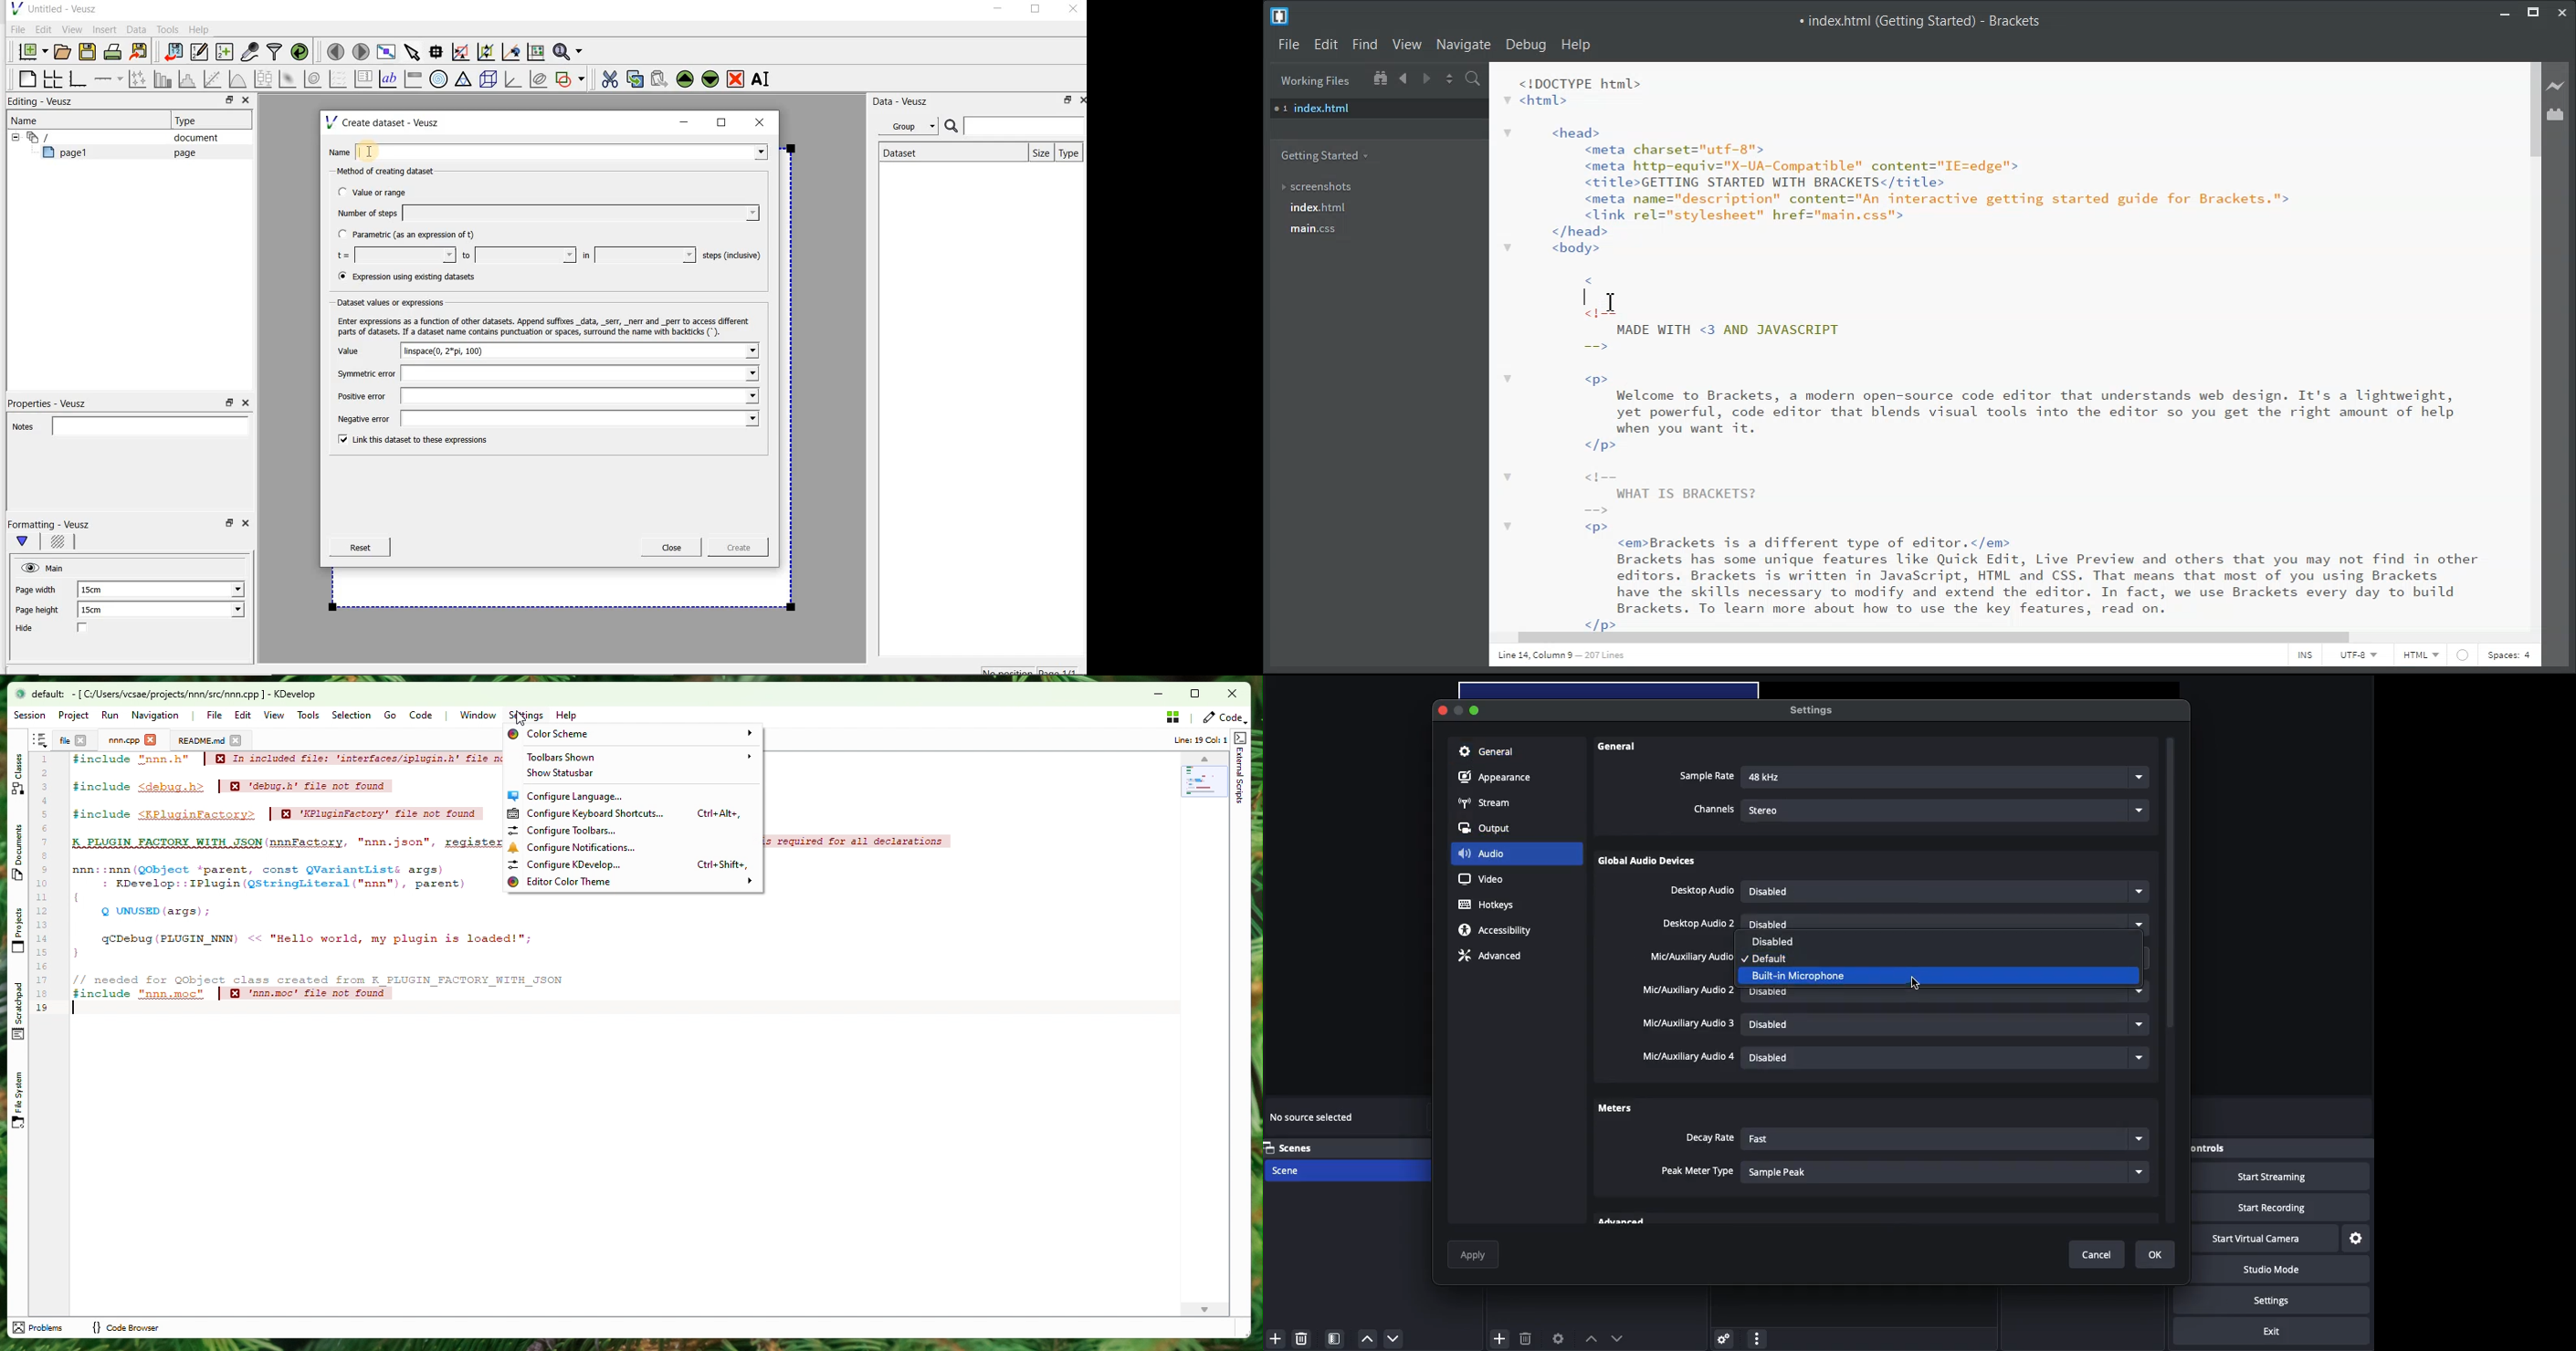 The height and width of the screenshot is (1372, 2576). I want to click on Logo, so click(1280, 15).